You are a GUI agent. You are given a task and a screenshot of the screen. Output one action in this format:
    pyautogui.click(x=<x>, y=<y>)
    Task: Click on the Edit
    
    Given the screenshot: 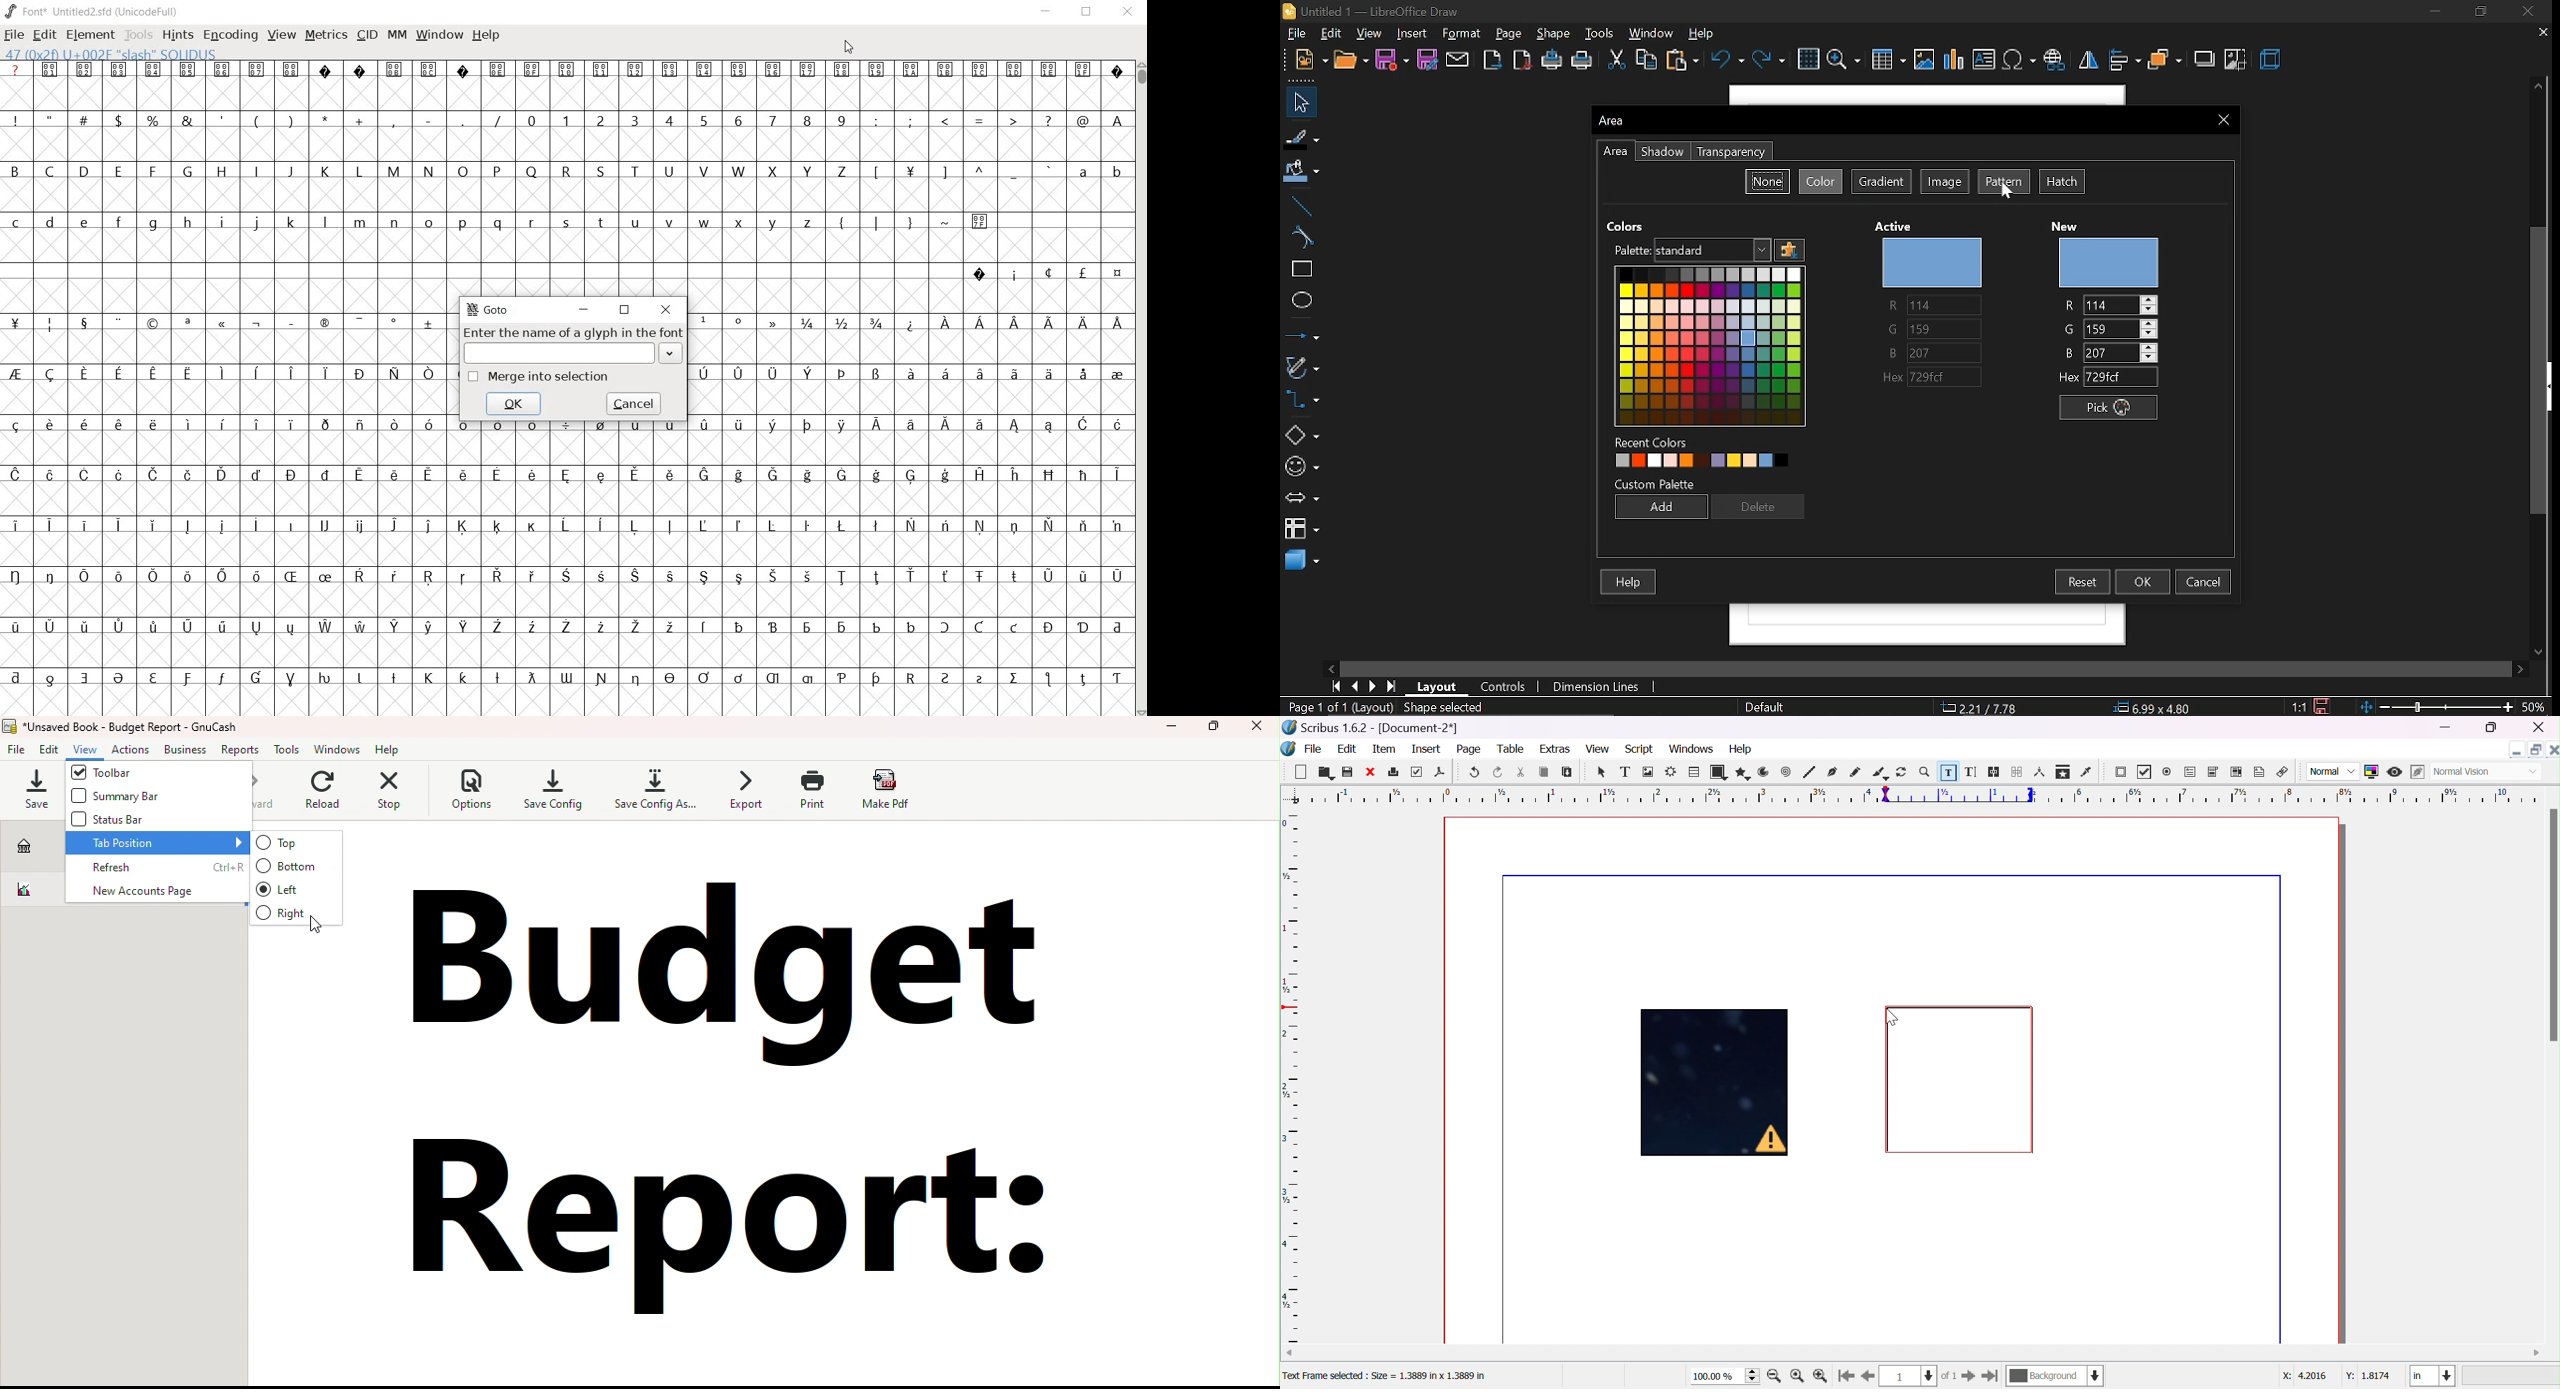 What is the action you would take?
    pyautogui.click(x=52, y=750)
    